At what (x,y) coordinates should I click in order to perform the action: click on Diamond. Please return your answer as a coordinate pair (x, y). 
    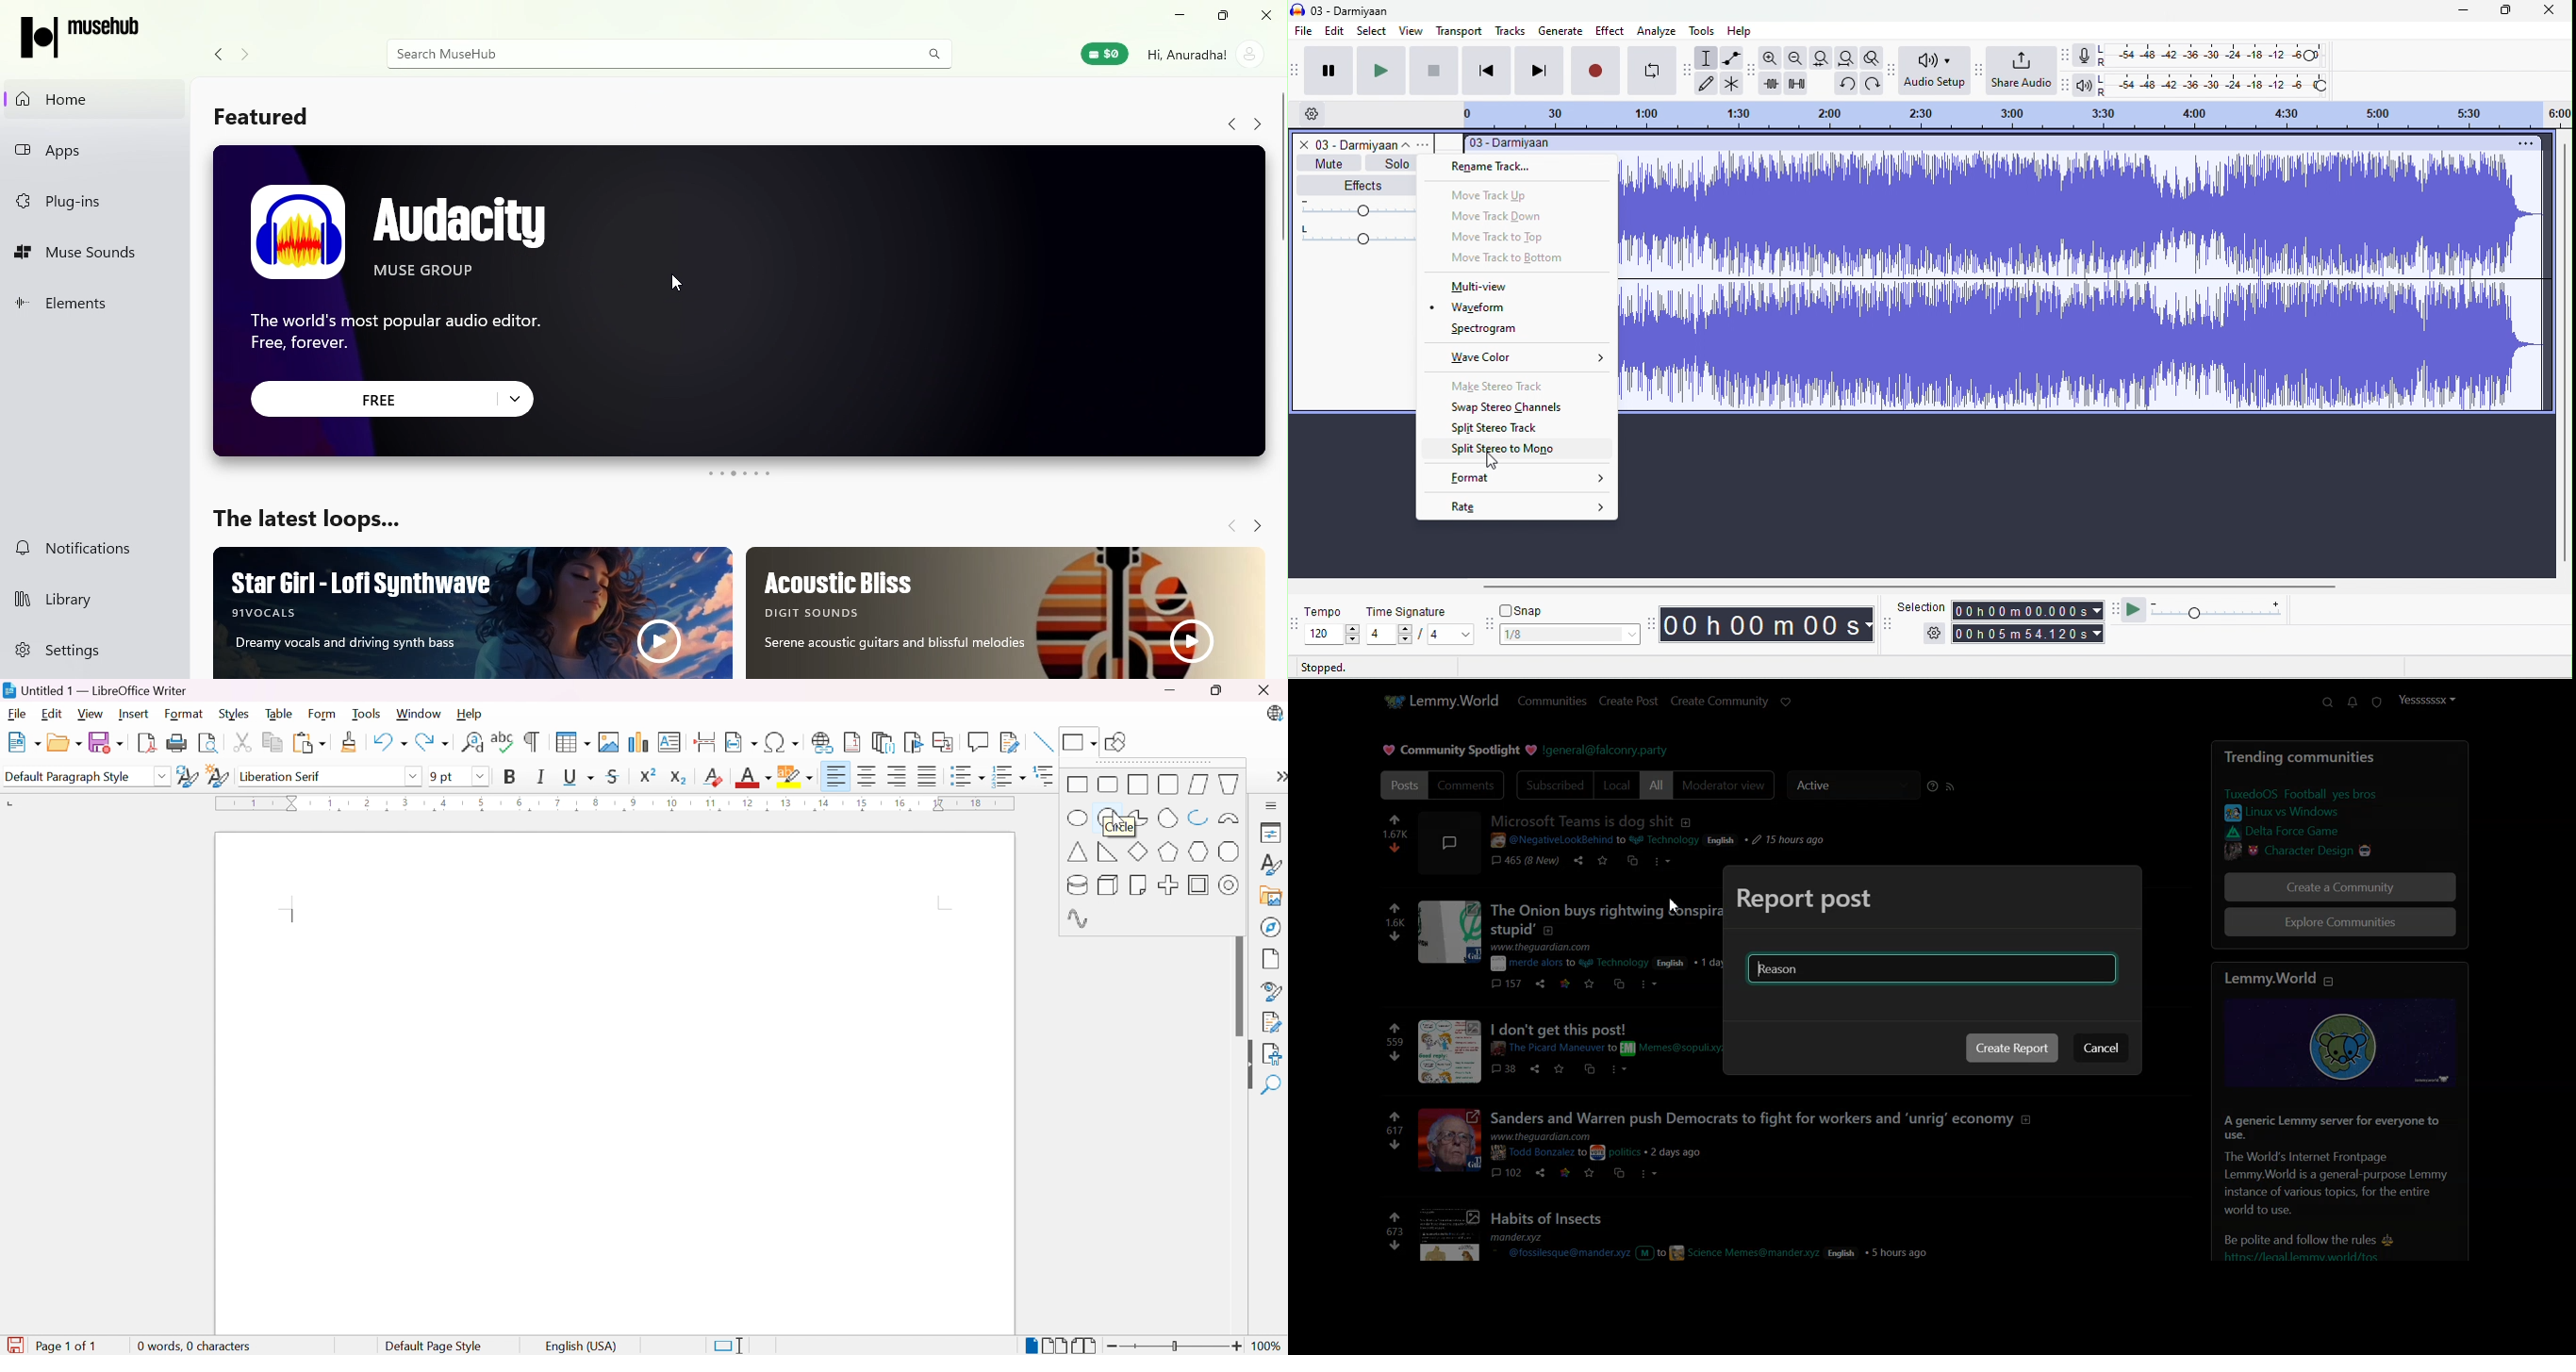
    Looking at the image, I should click on (1138, 853).